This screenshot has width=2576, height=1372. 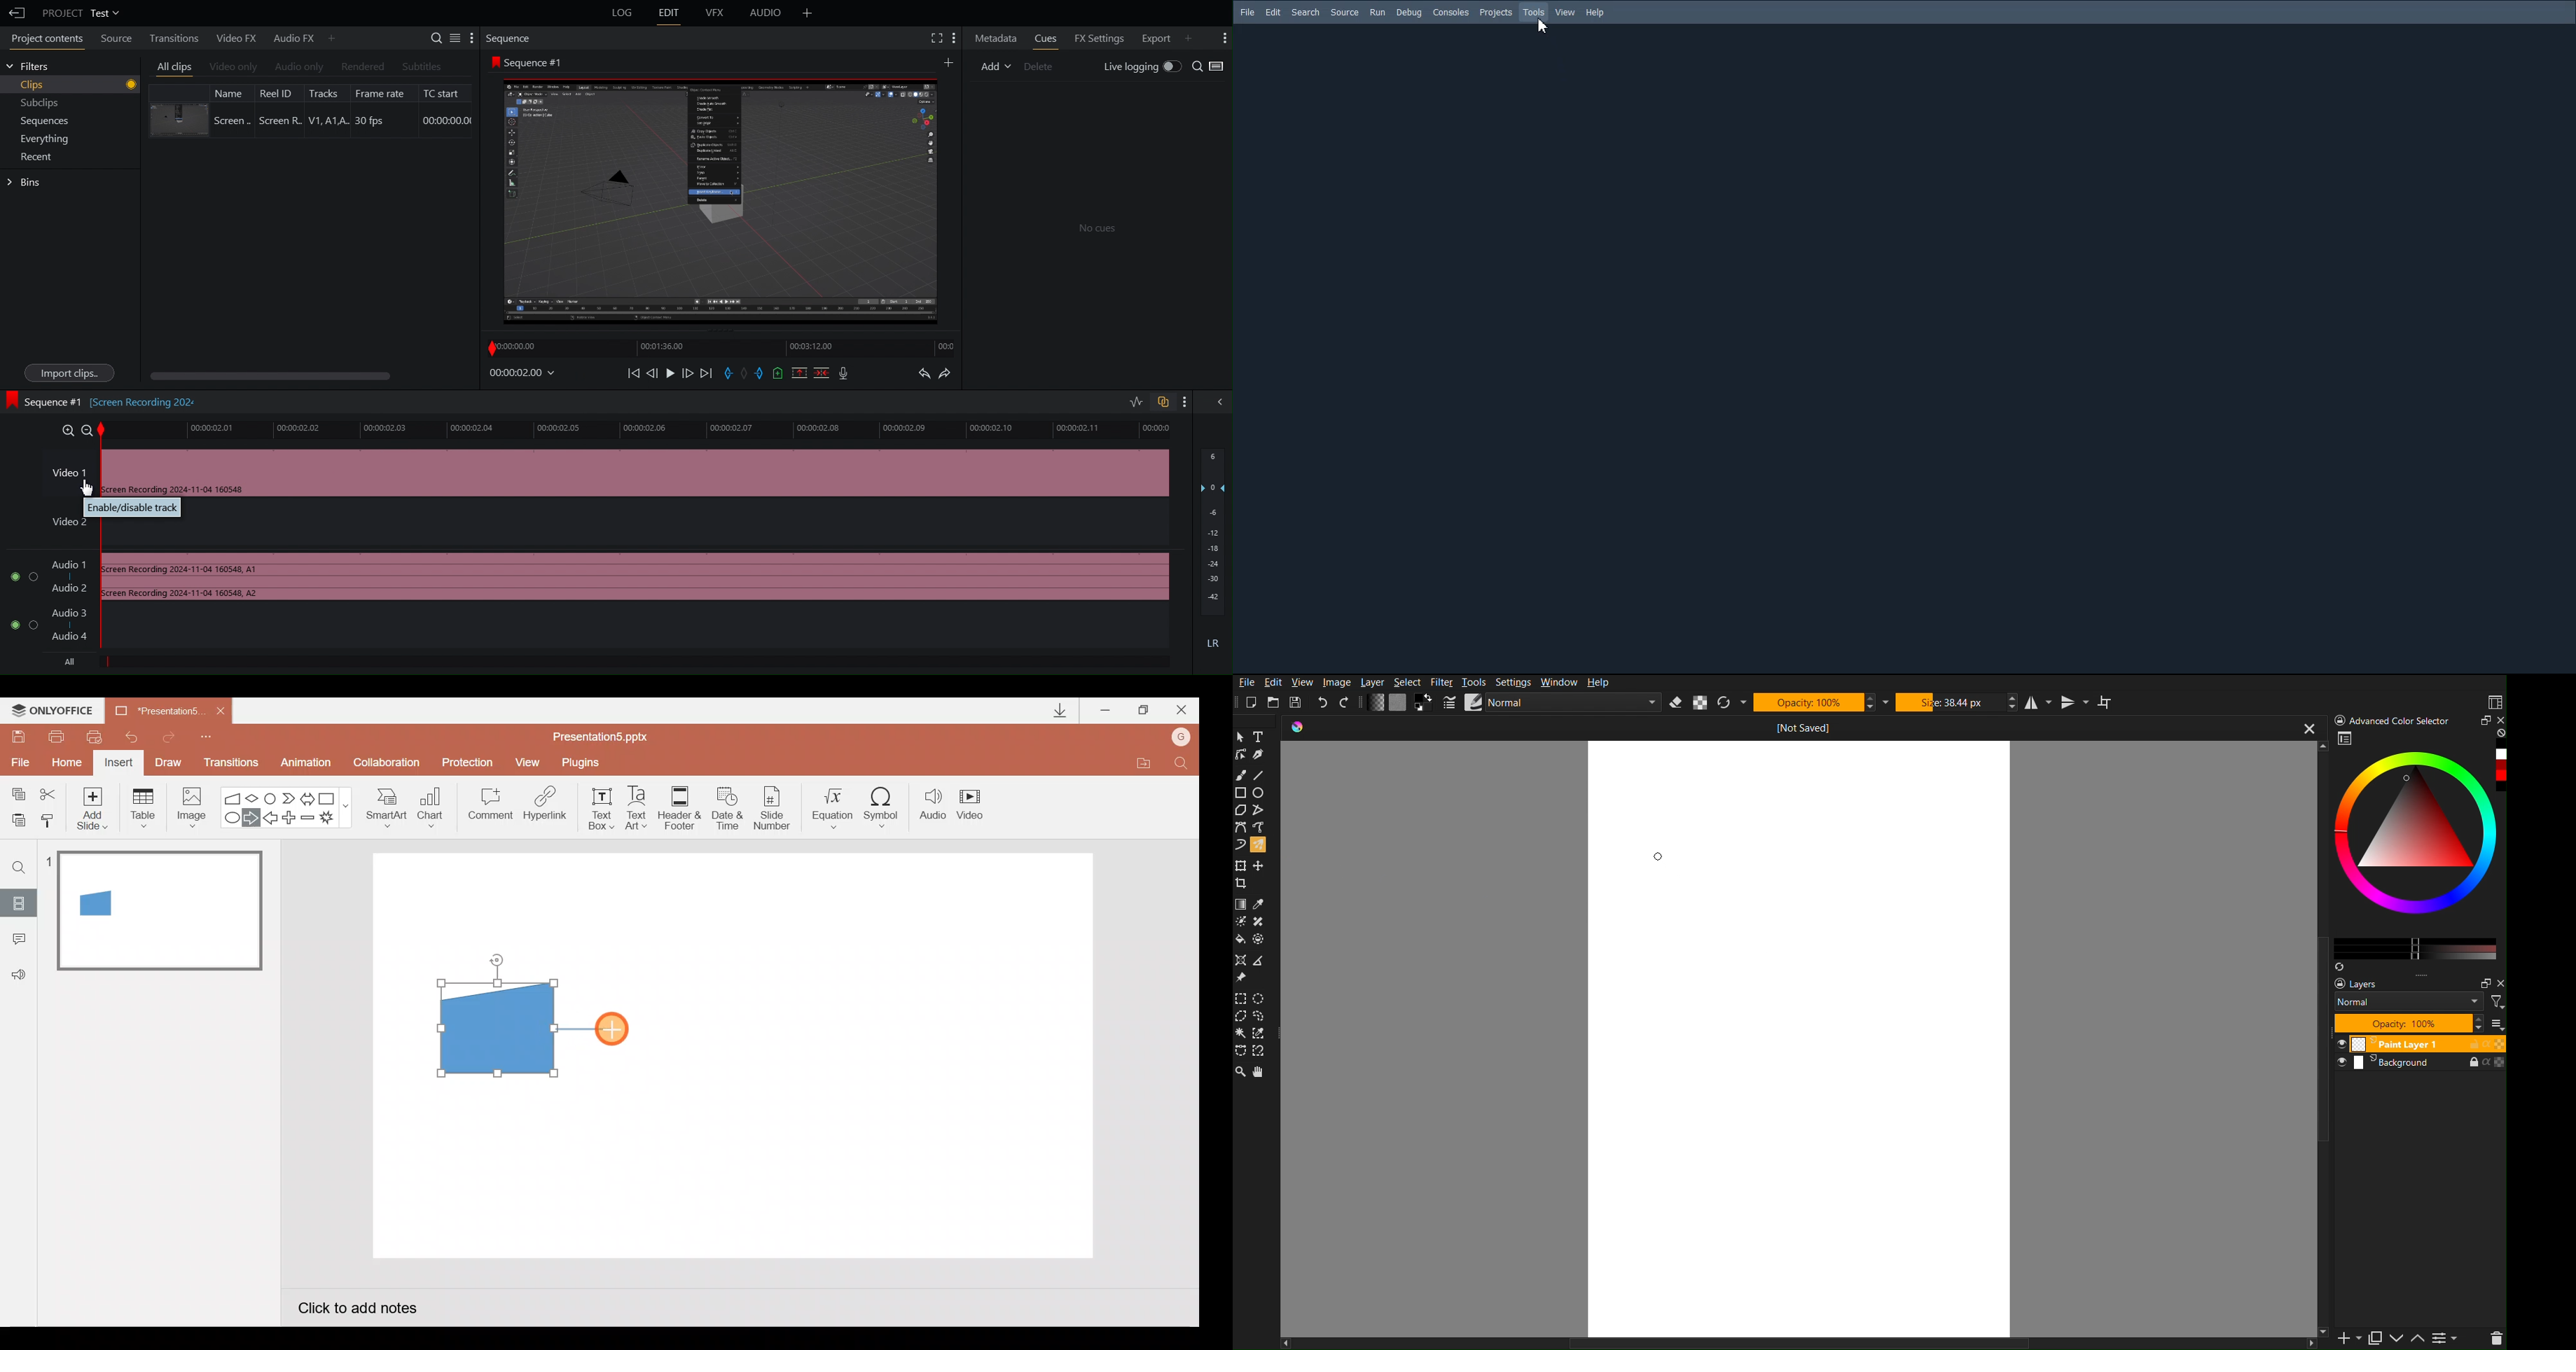 What do you see at coordinates (1476, 683) in the screenshot?
I see `Tools` at bounding box center [1476, 683].